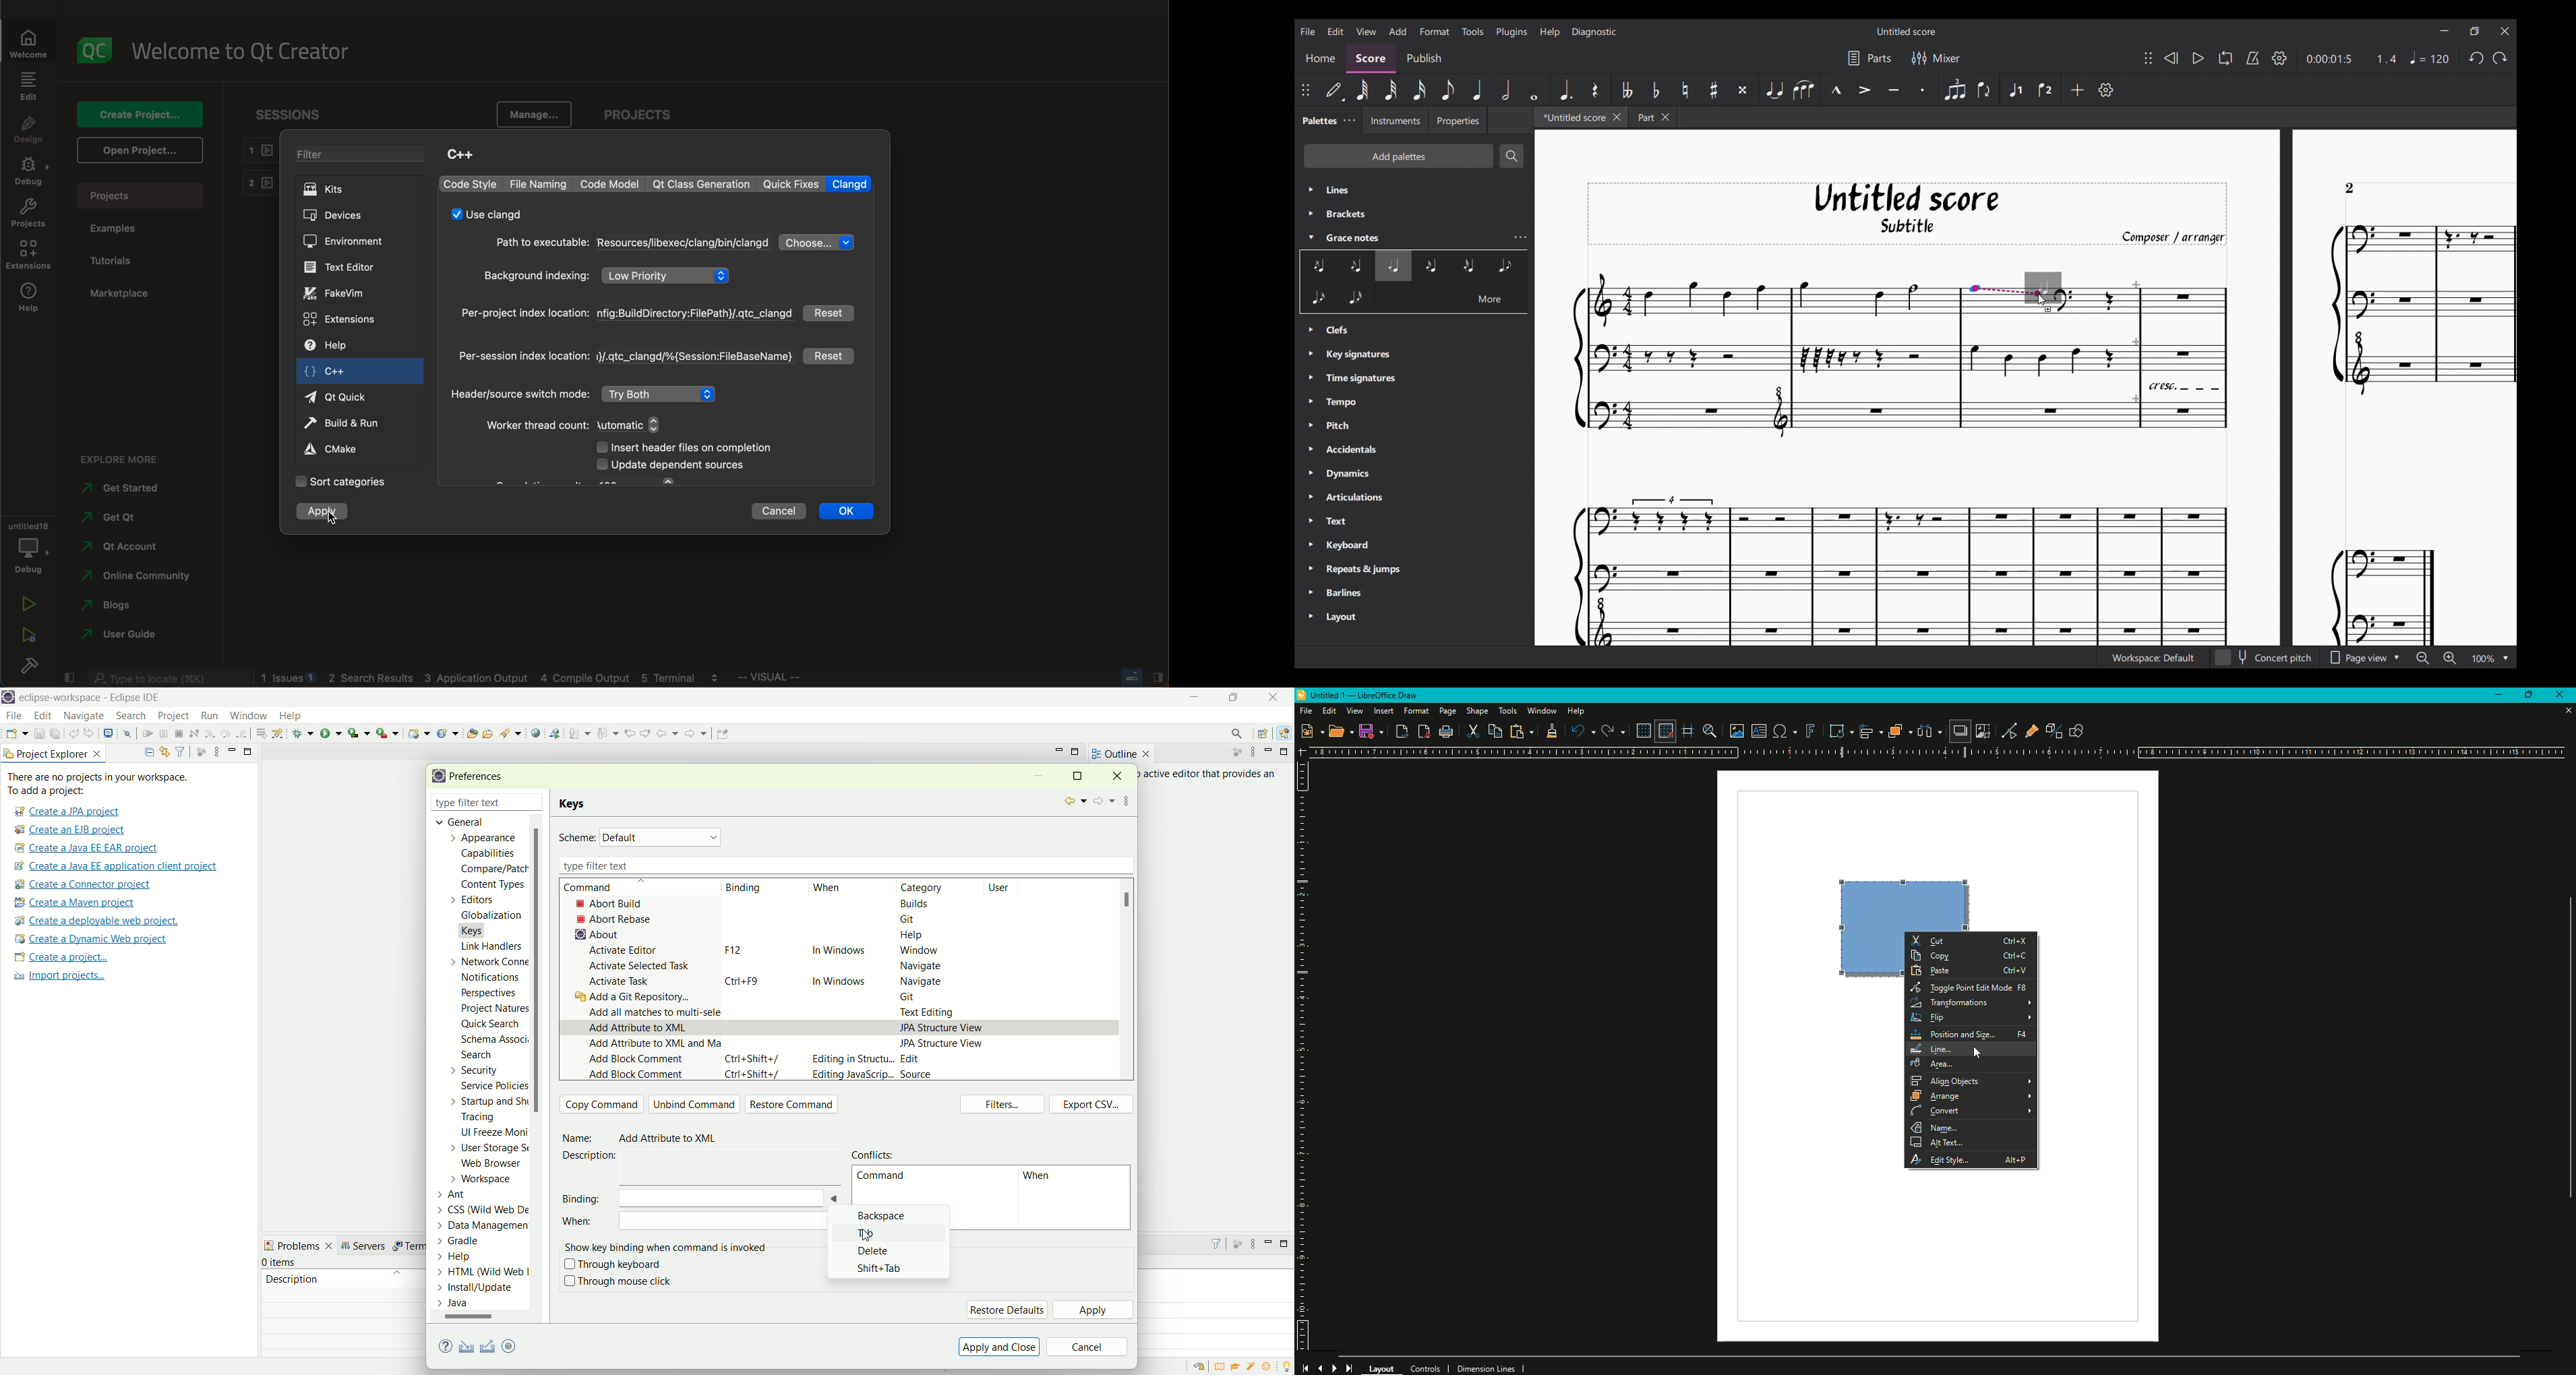 This screenshot has width=2576, height=1400. Describe the element at coordinates (580, 1138) in the screenshot. I see `ame` at that location.